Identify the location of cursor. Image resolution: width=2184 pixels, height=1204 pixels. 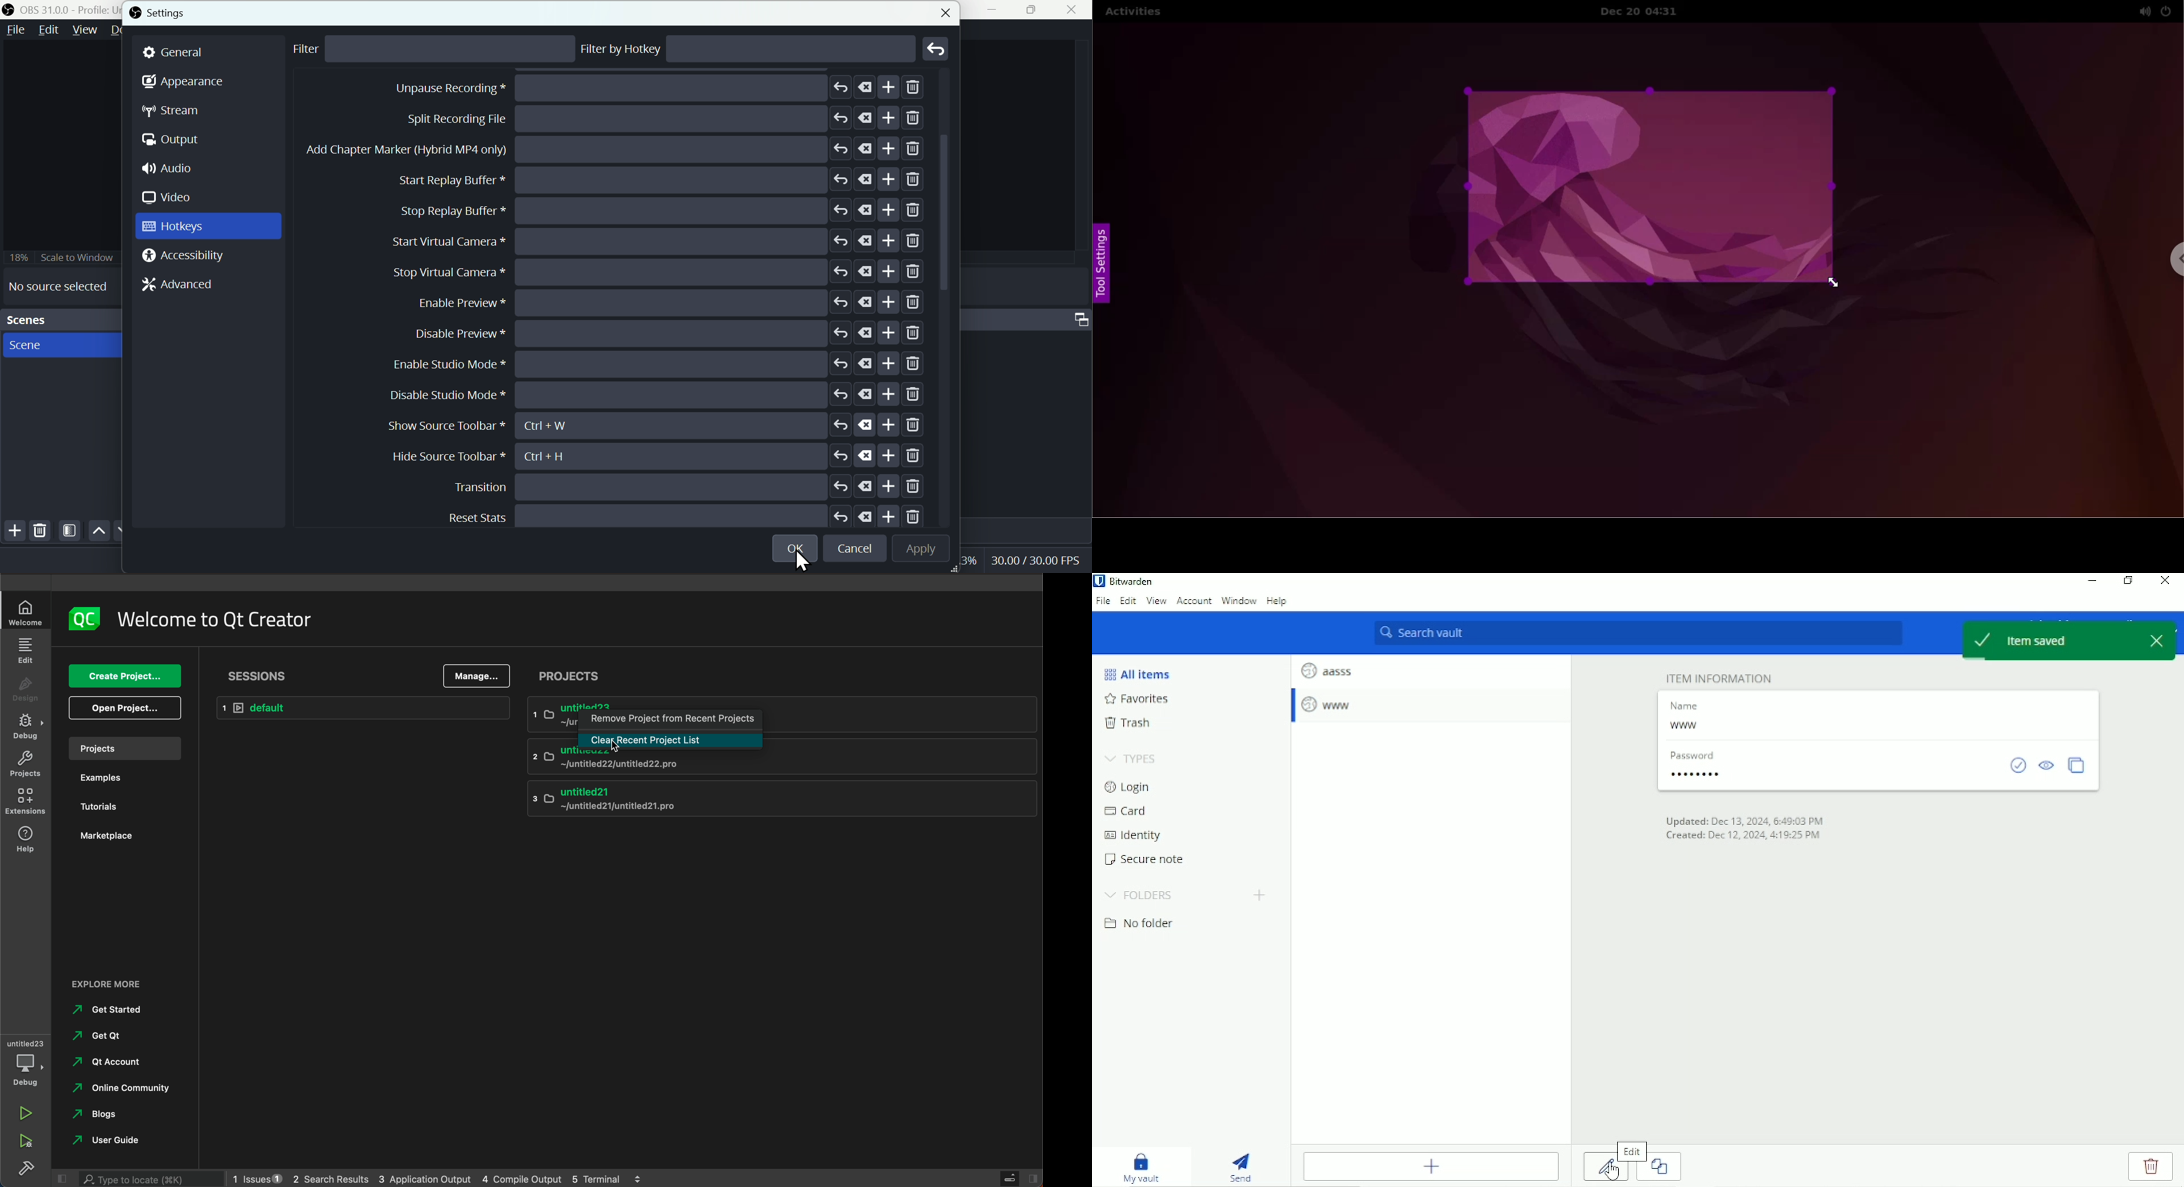
(621, 744).